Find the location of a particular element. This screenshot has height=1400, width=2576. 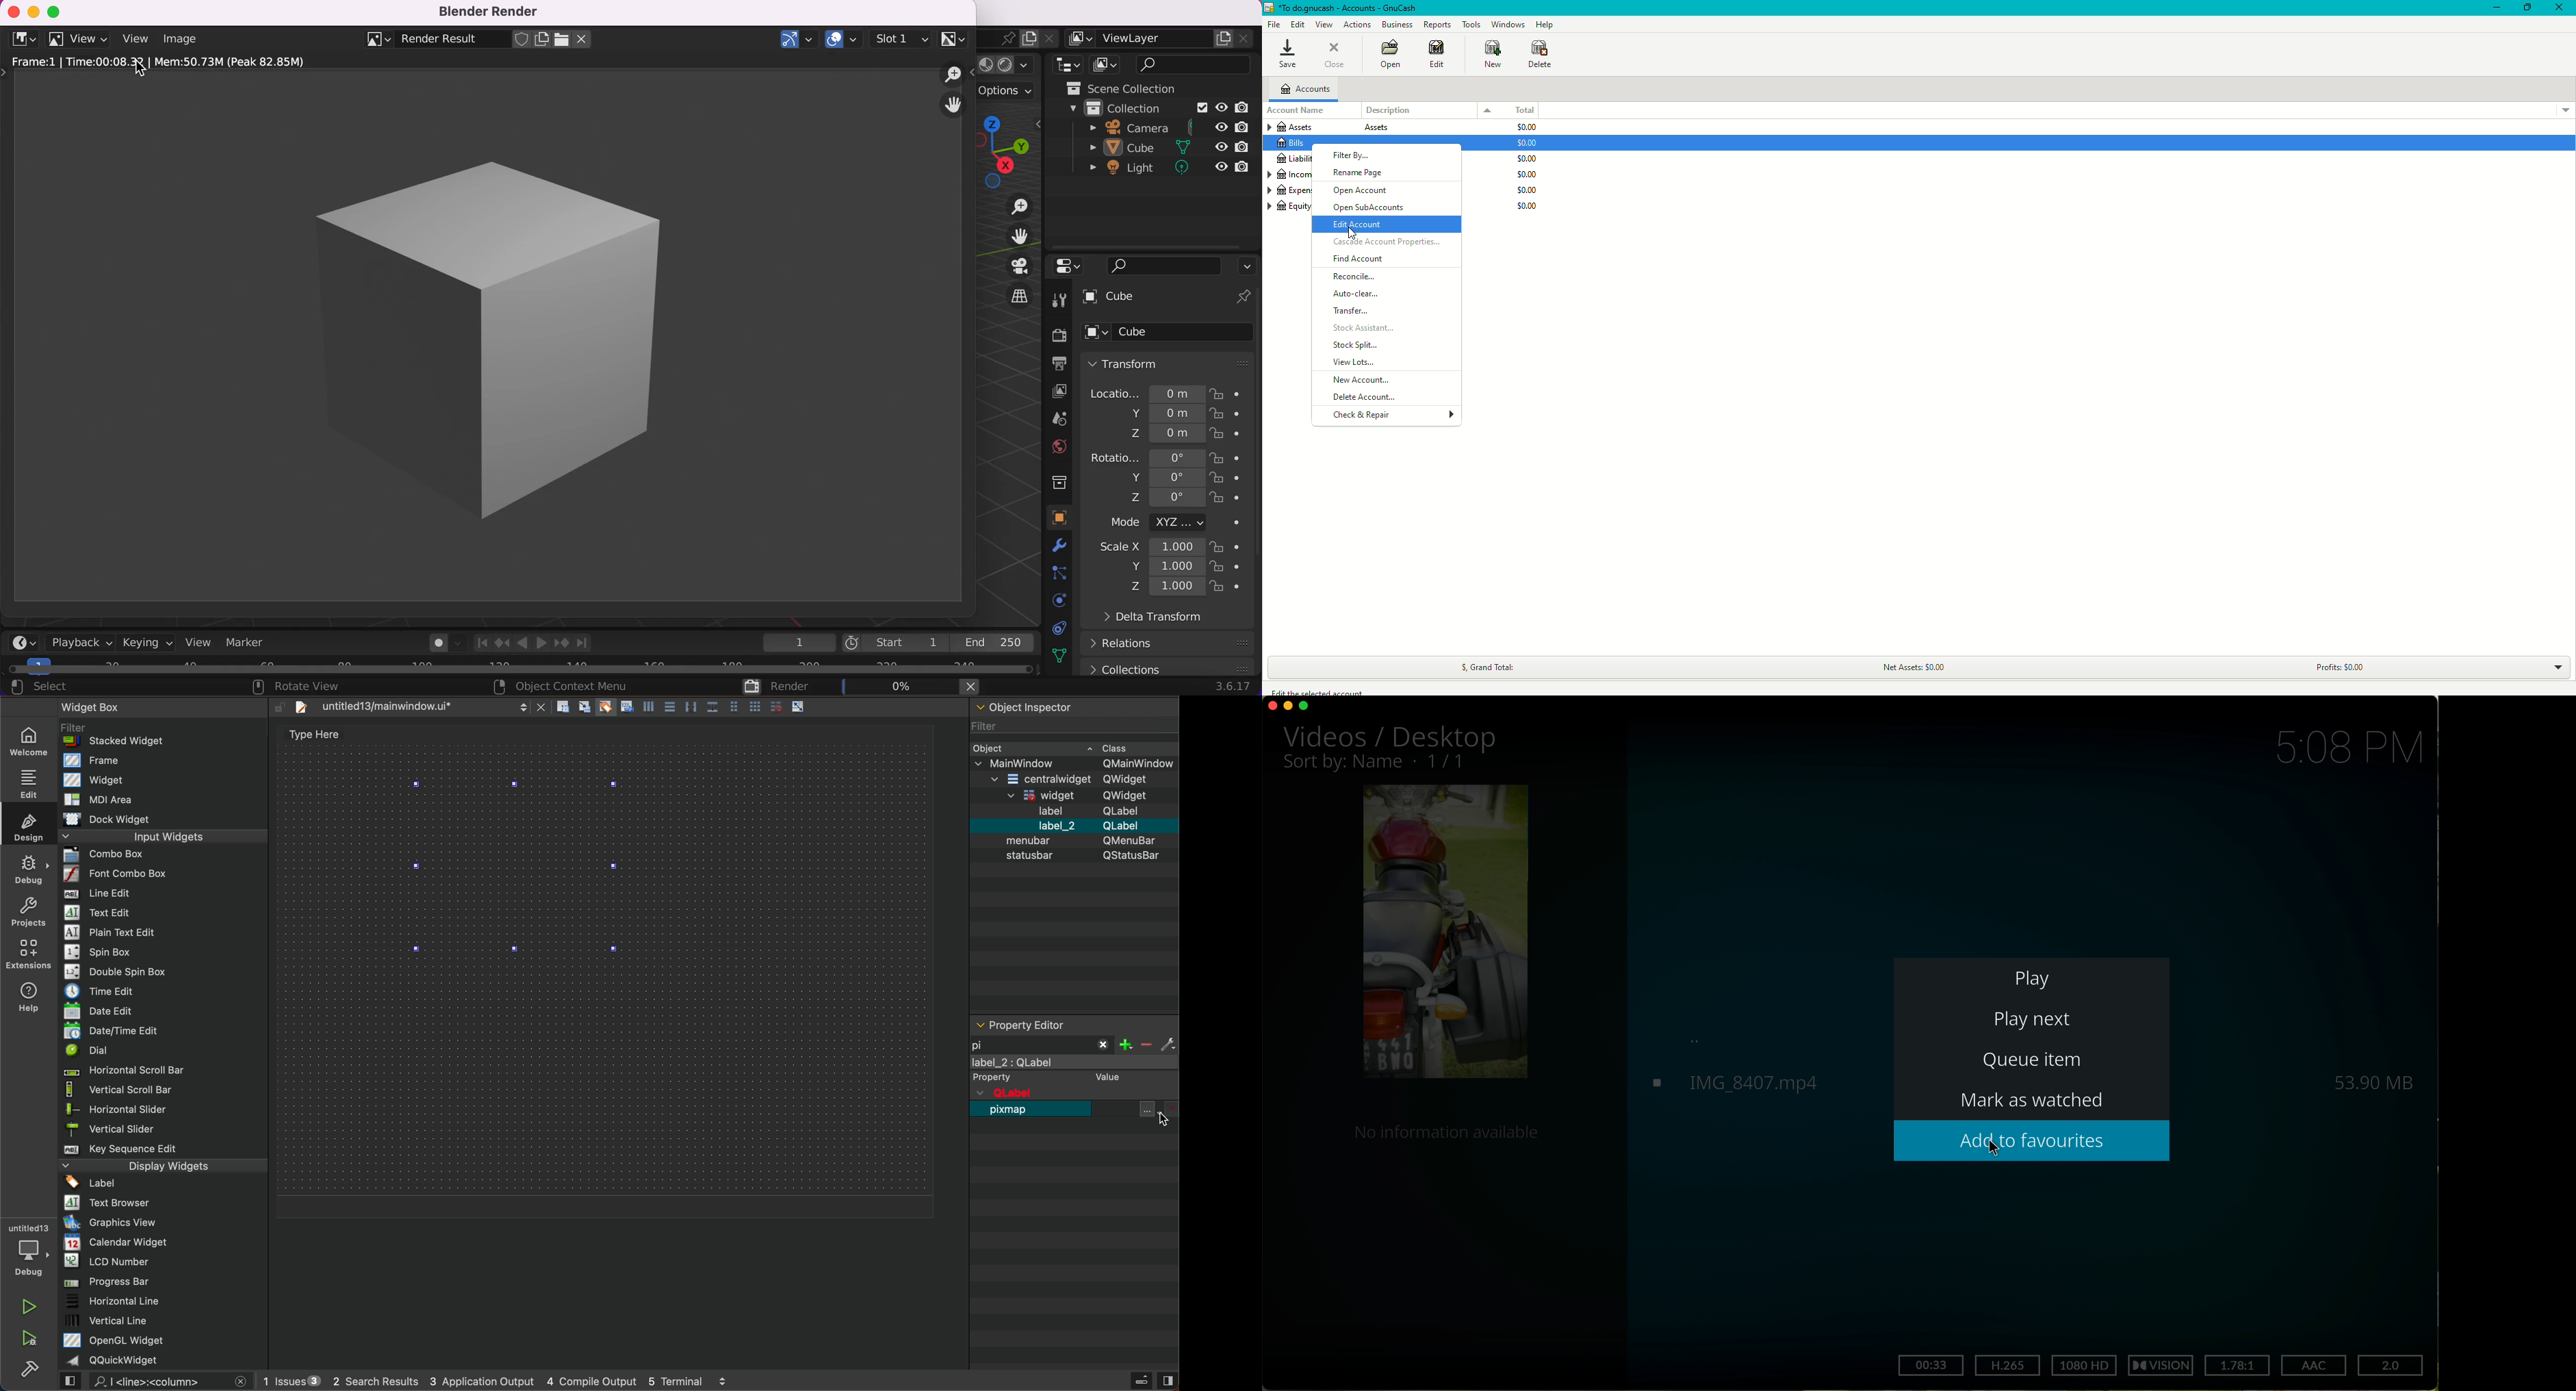

Extension  is located at coordinates (28, 954).